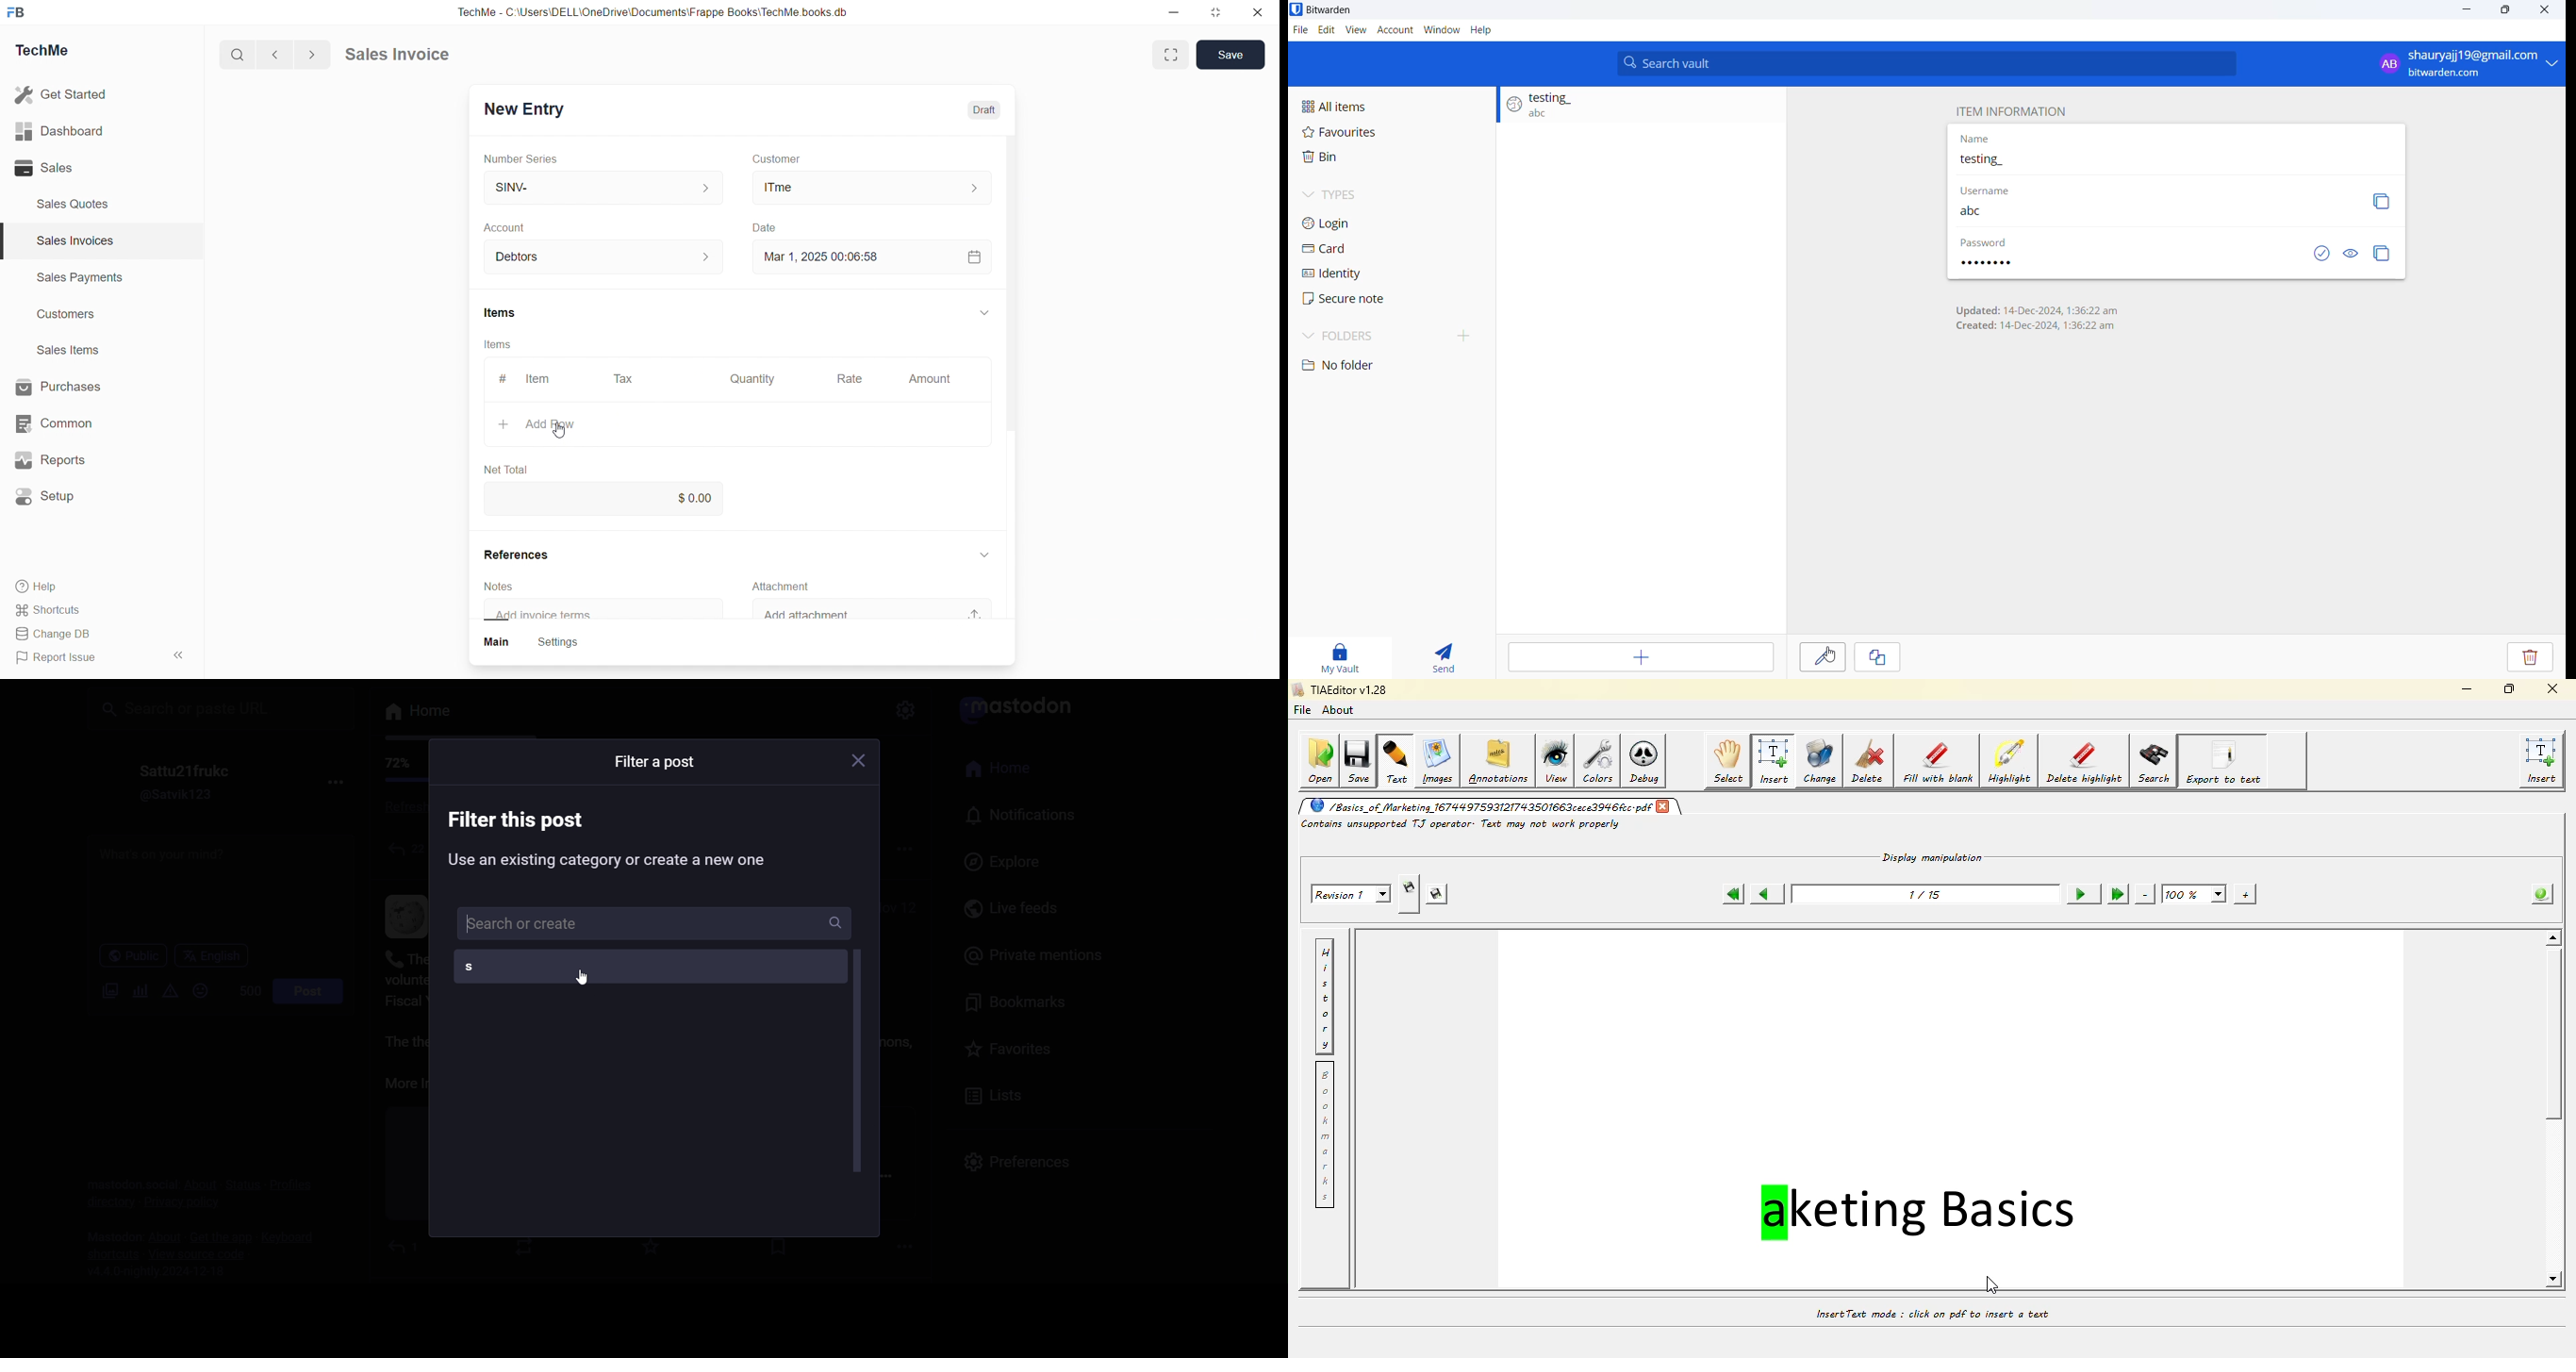 The height and width of the screenshot is (1372, 2576). Describe the element at coordinates (1179, 13) in the screenshot. I see `Minimize` at that location.